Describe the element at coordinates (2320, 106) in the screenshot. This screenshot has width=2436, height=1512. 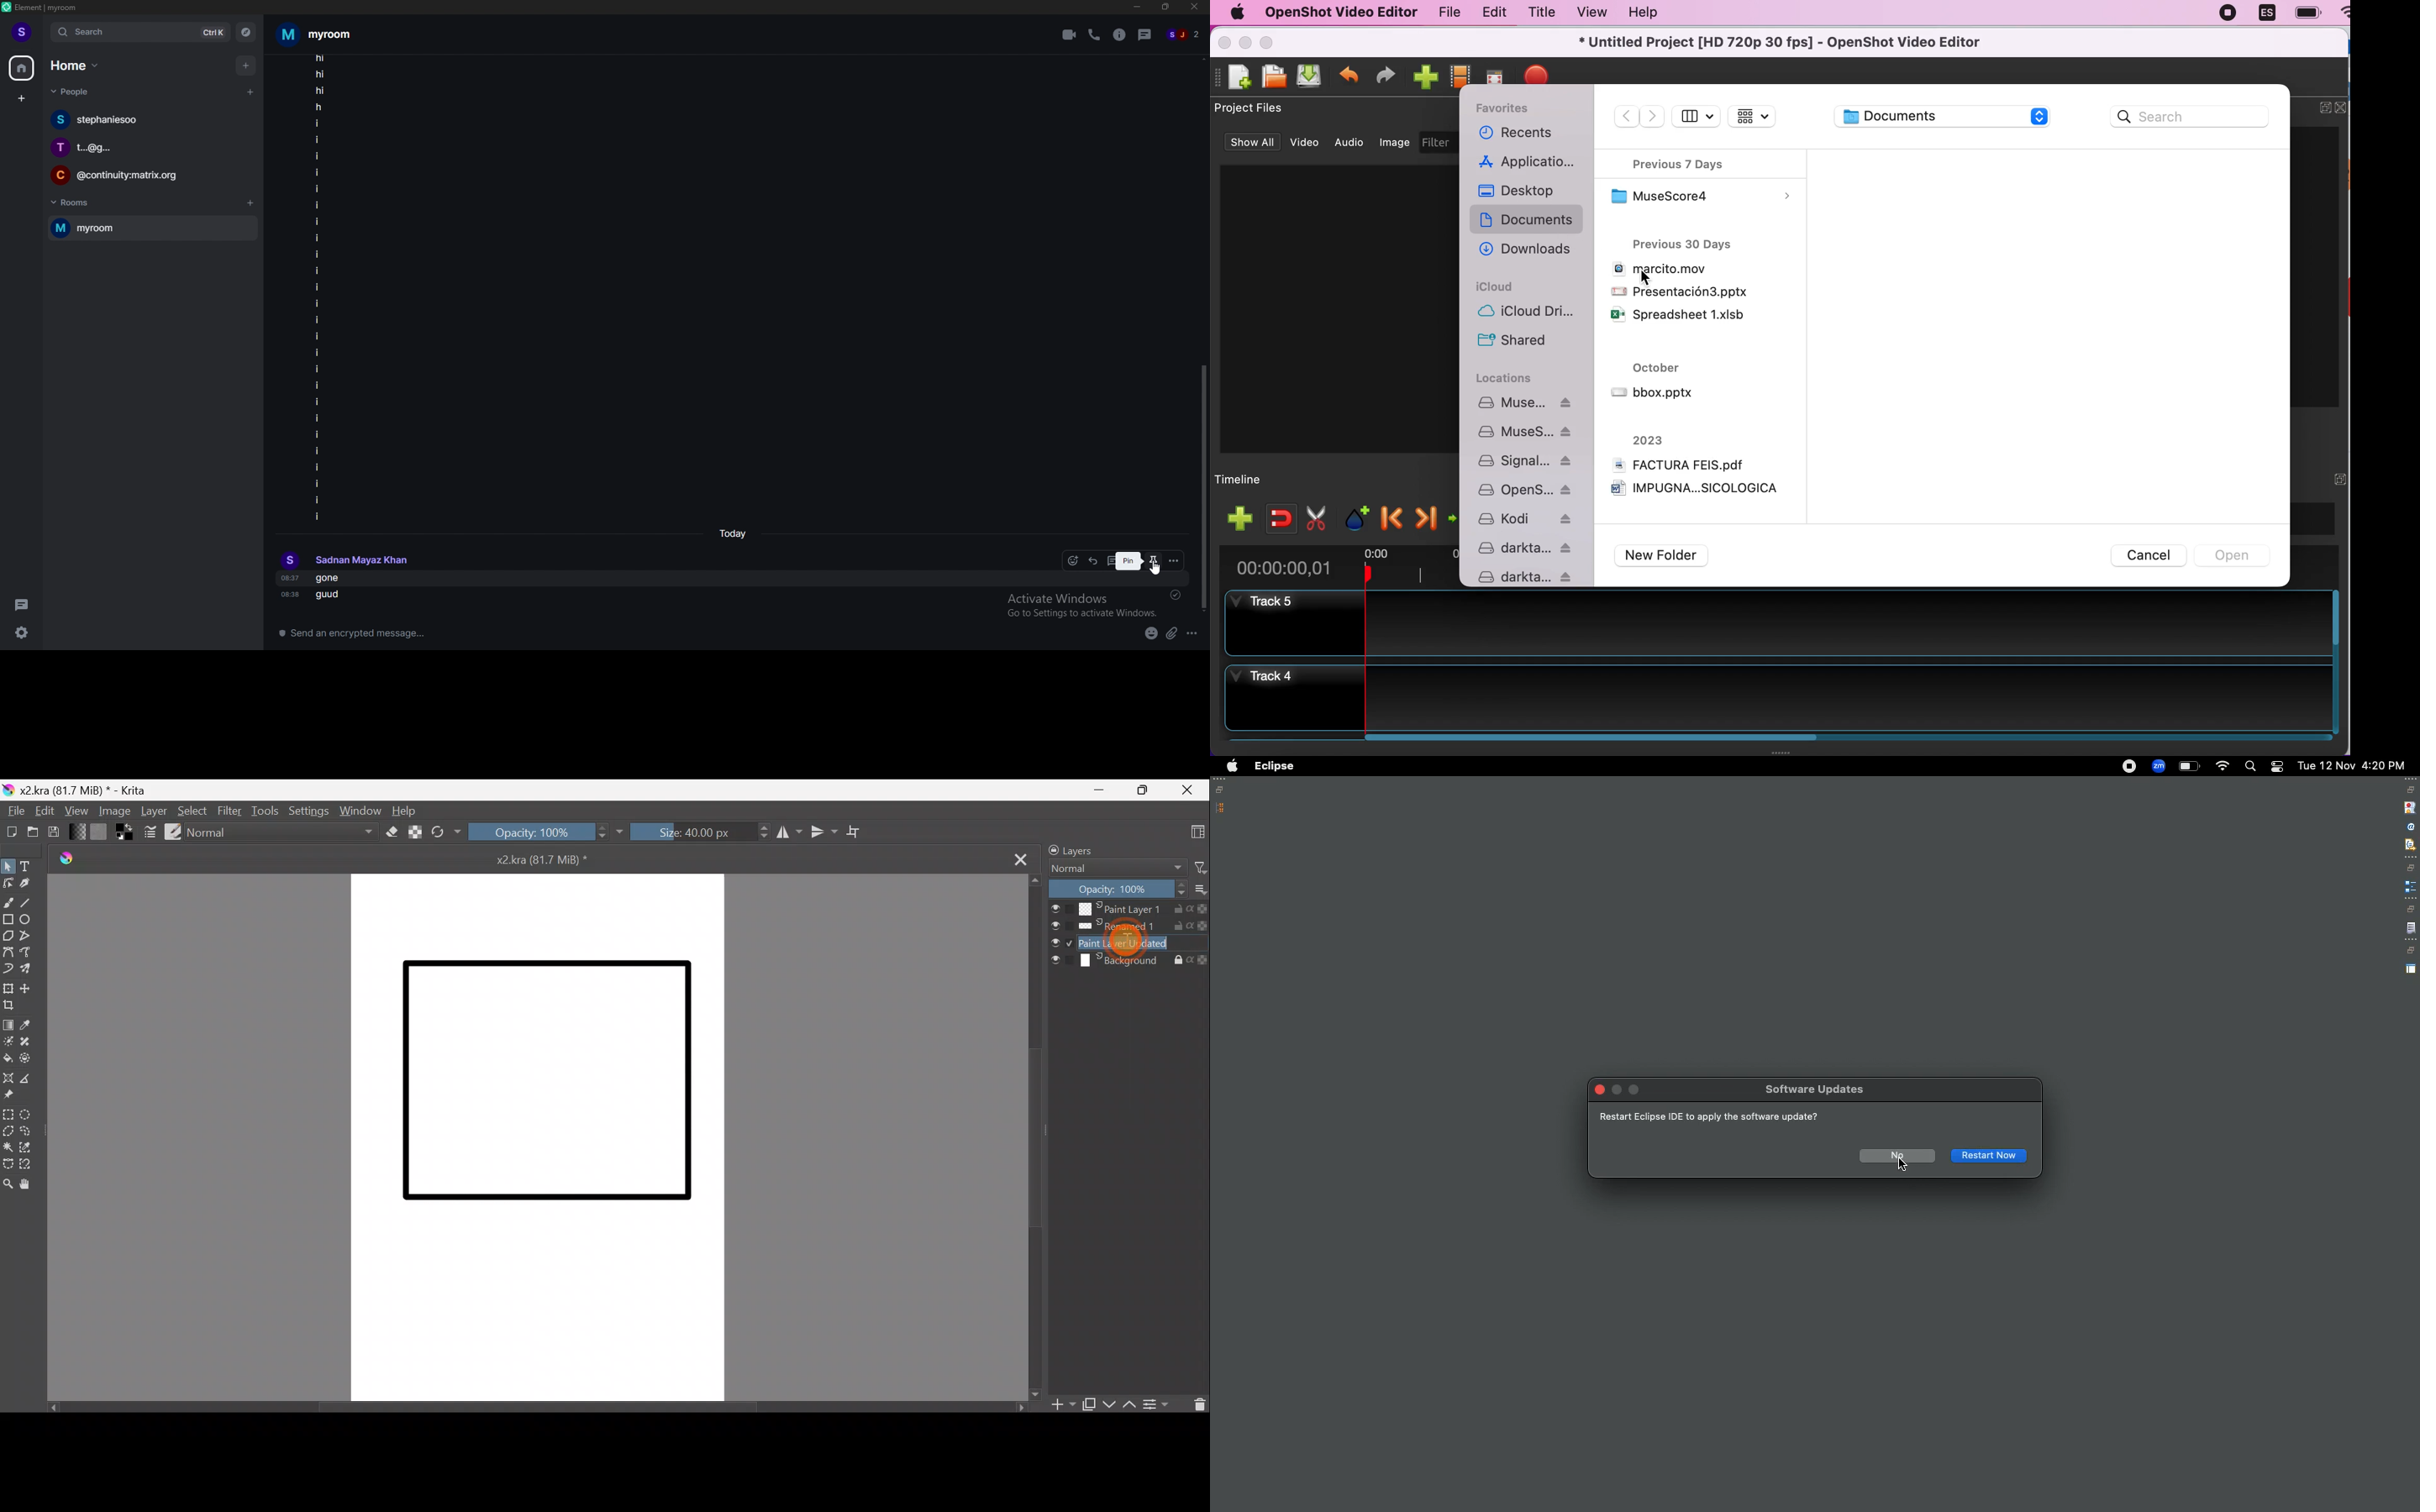
I see `expand/hide` at that location.